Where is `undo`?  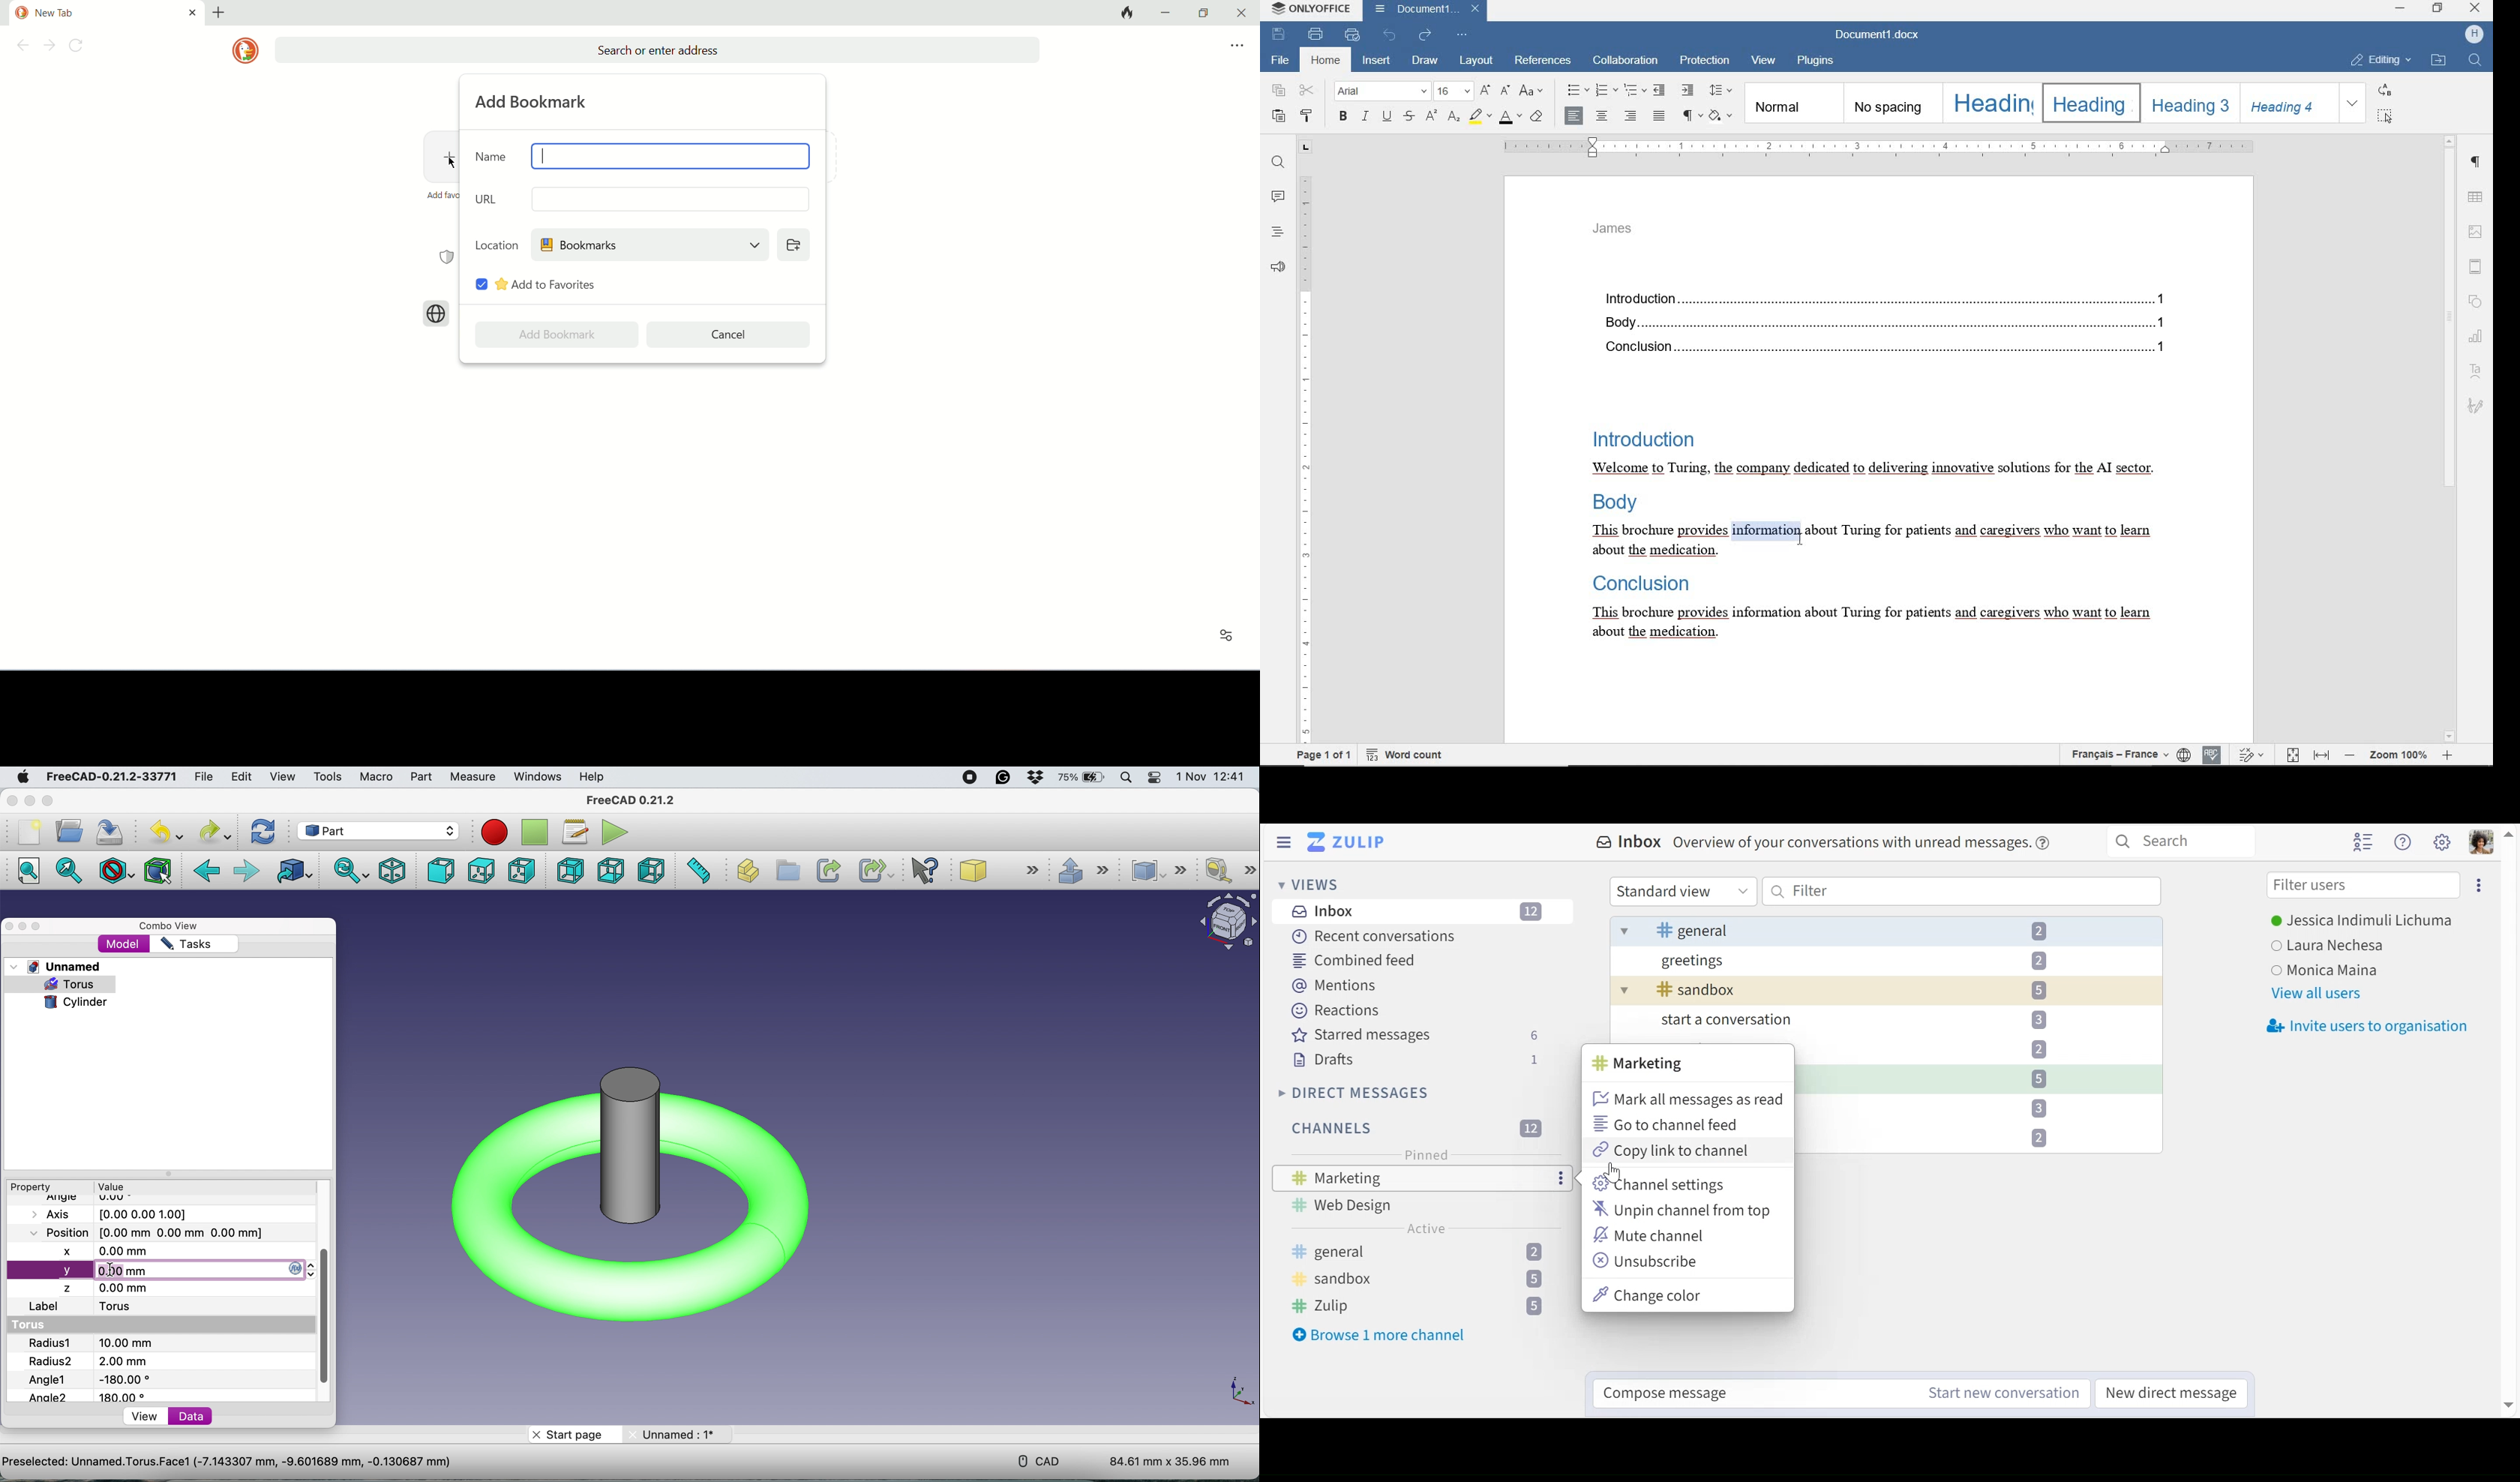 undo is located at coordinates (165, 833).